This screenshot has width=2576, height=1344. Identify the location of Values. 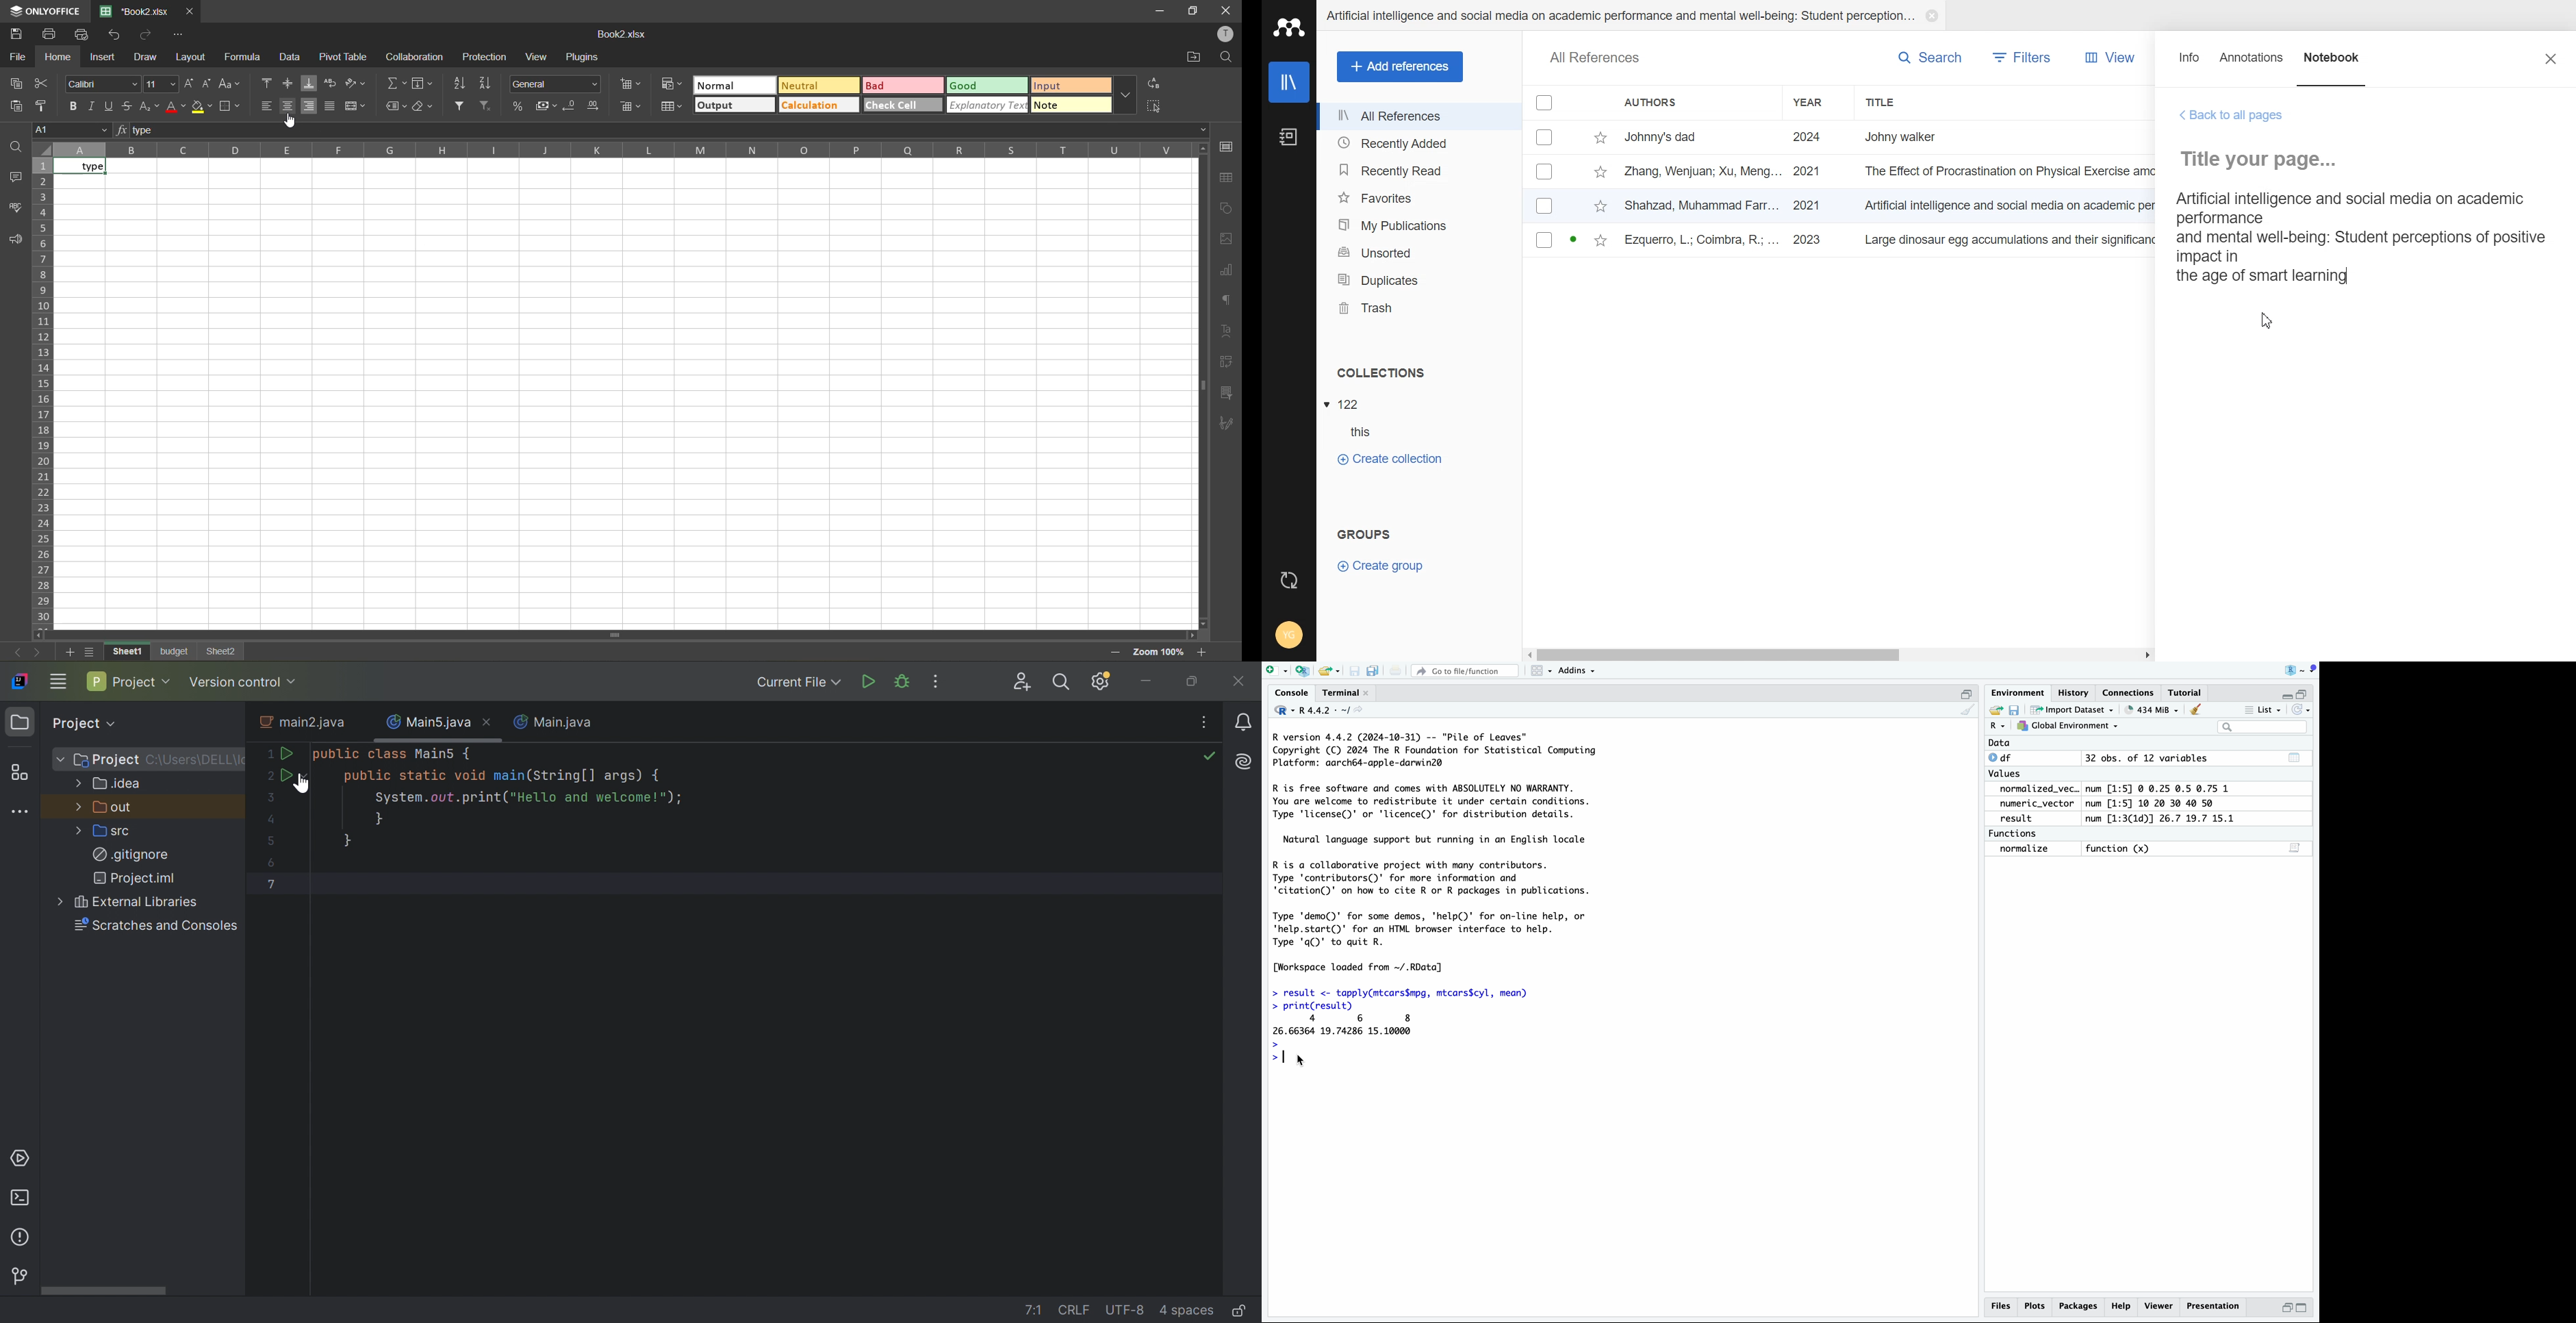
(2005, 774).